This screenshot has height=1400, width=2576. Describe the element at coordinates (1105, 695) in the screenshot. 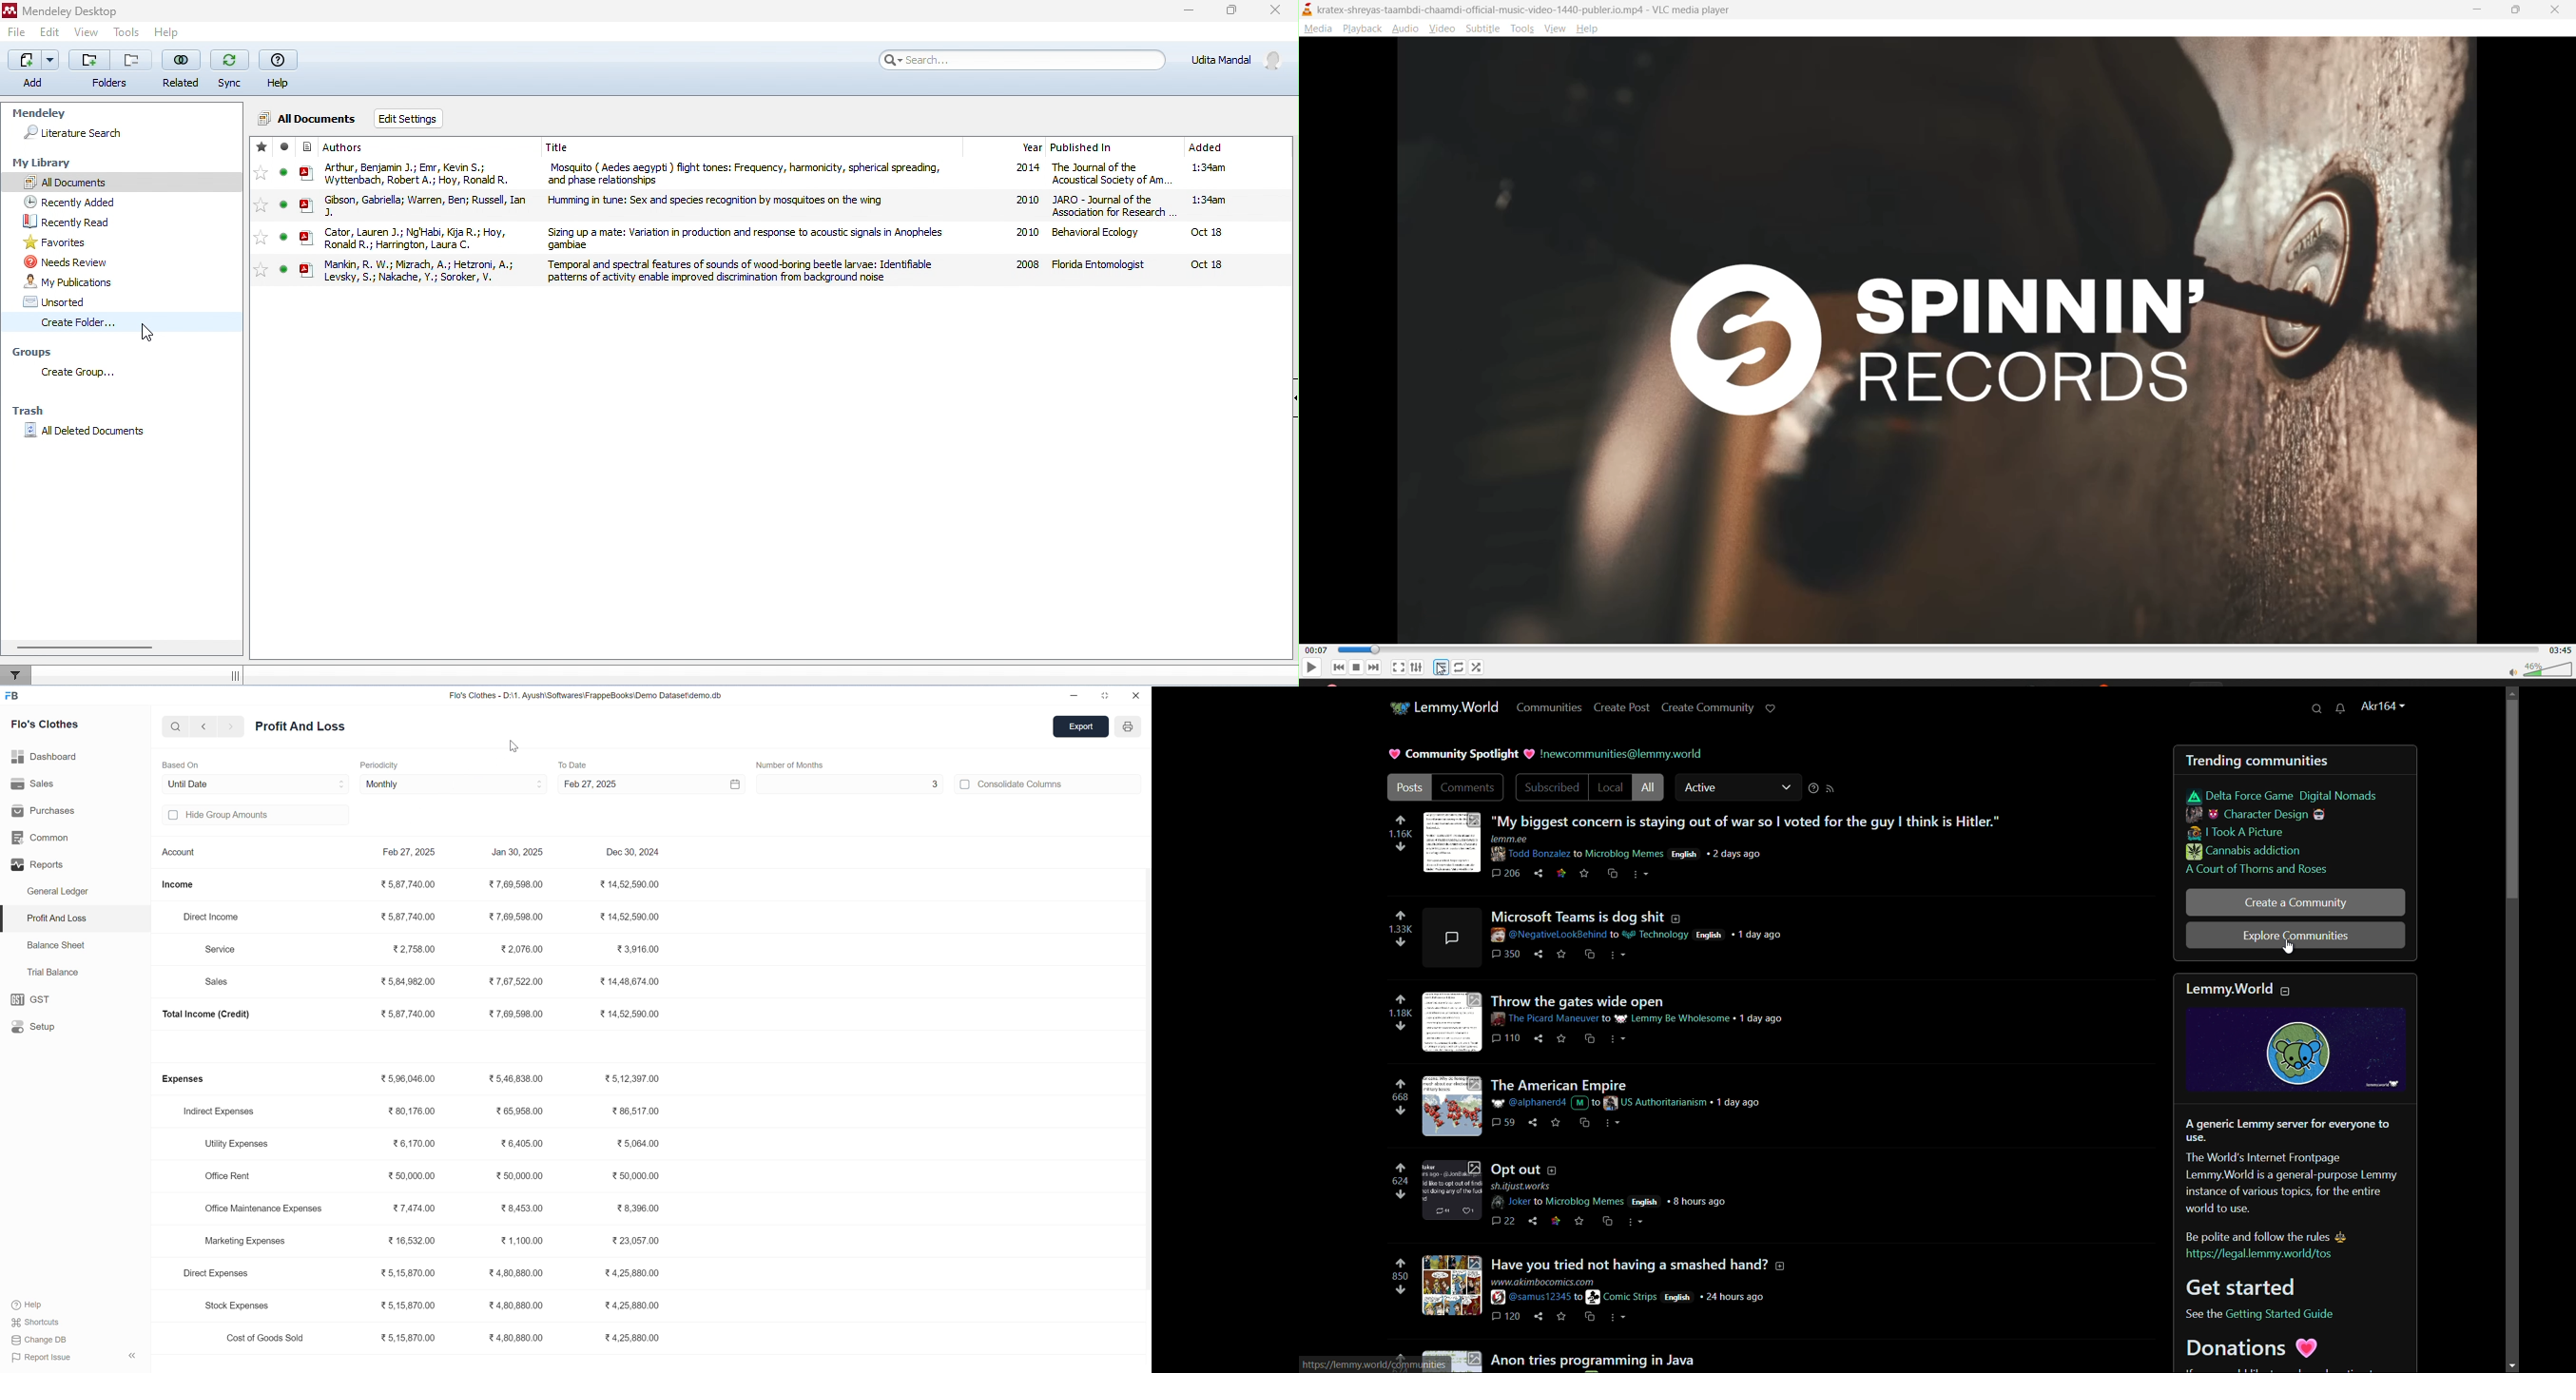

I see `restore down` at that location.